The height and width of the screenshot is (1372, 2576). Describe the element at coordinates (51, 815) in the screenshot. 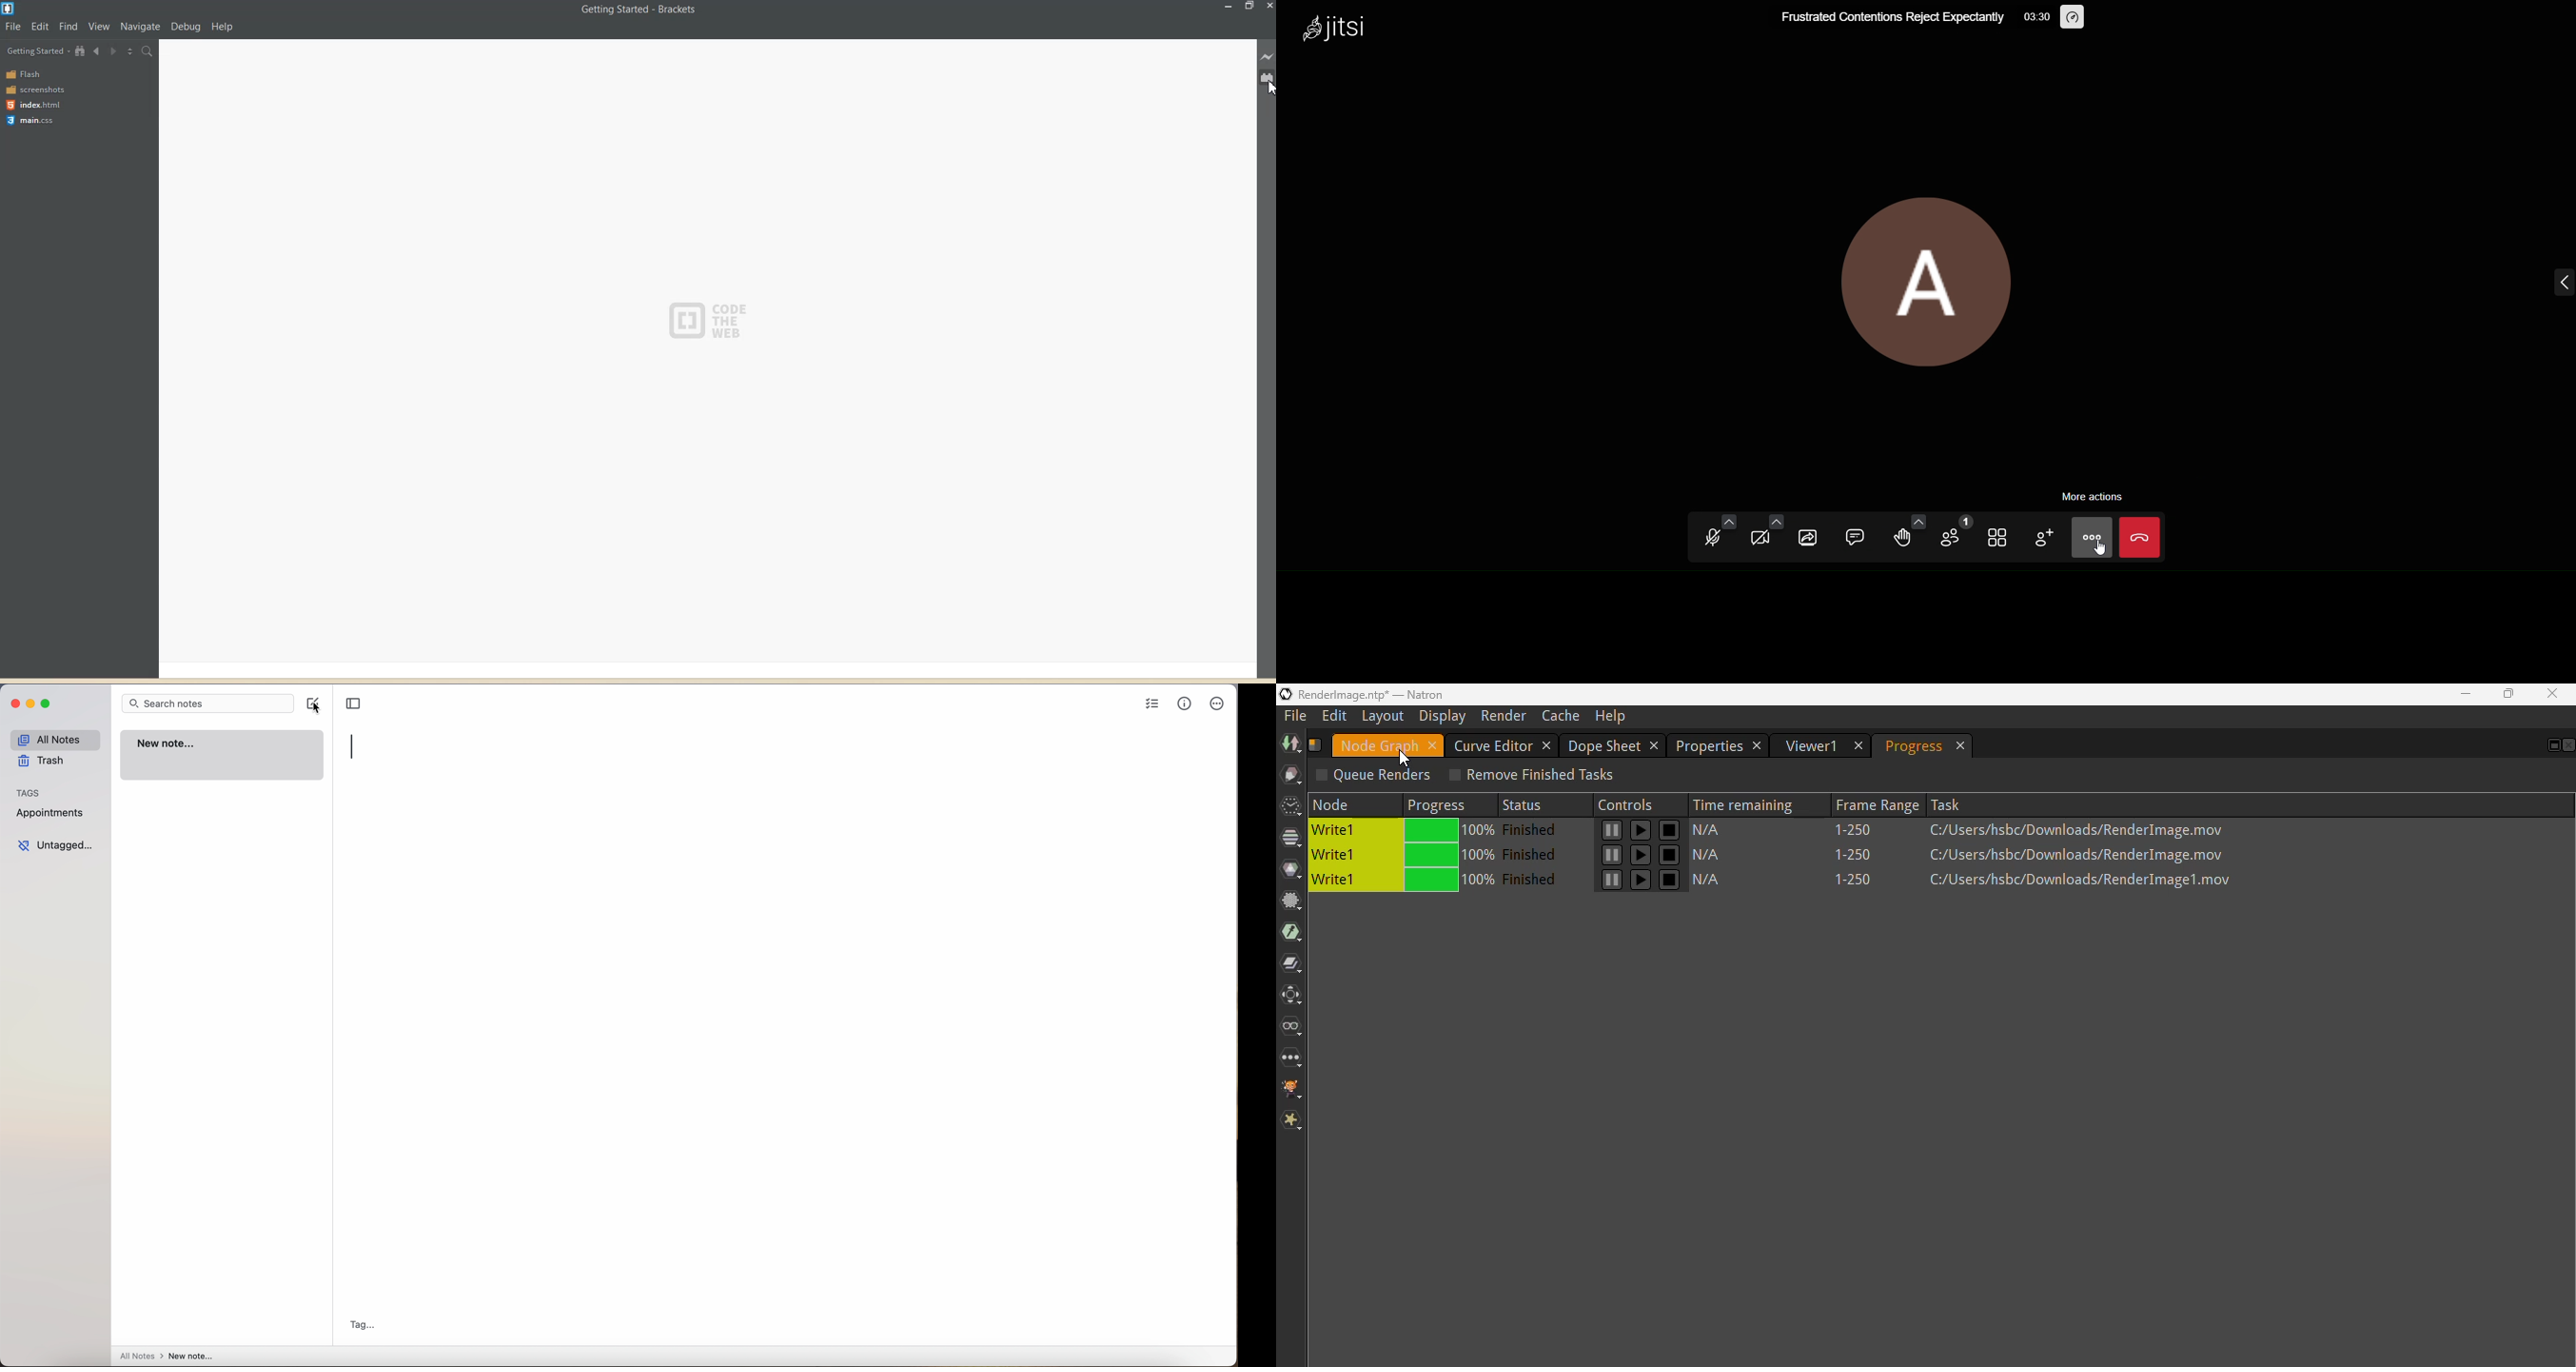

I see `appointments` at that location.